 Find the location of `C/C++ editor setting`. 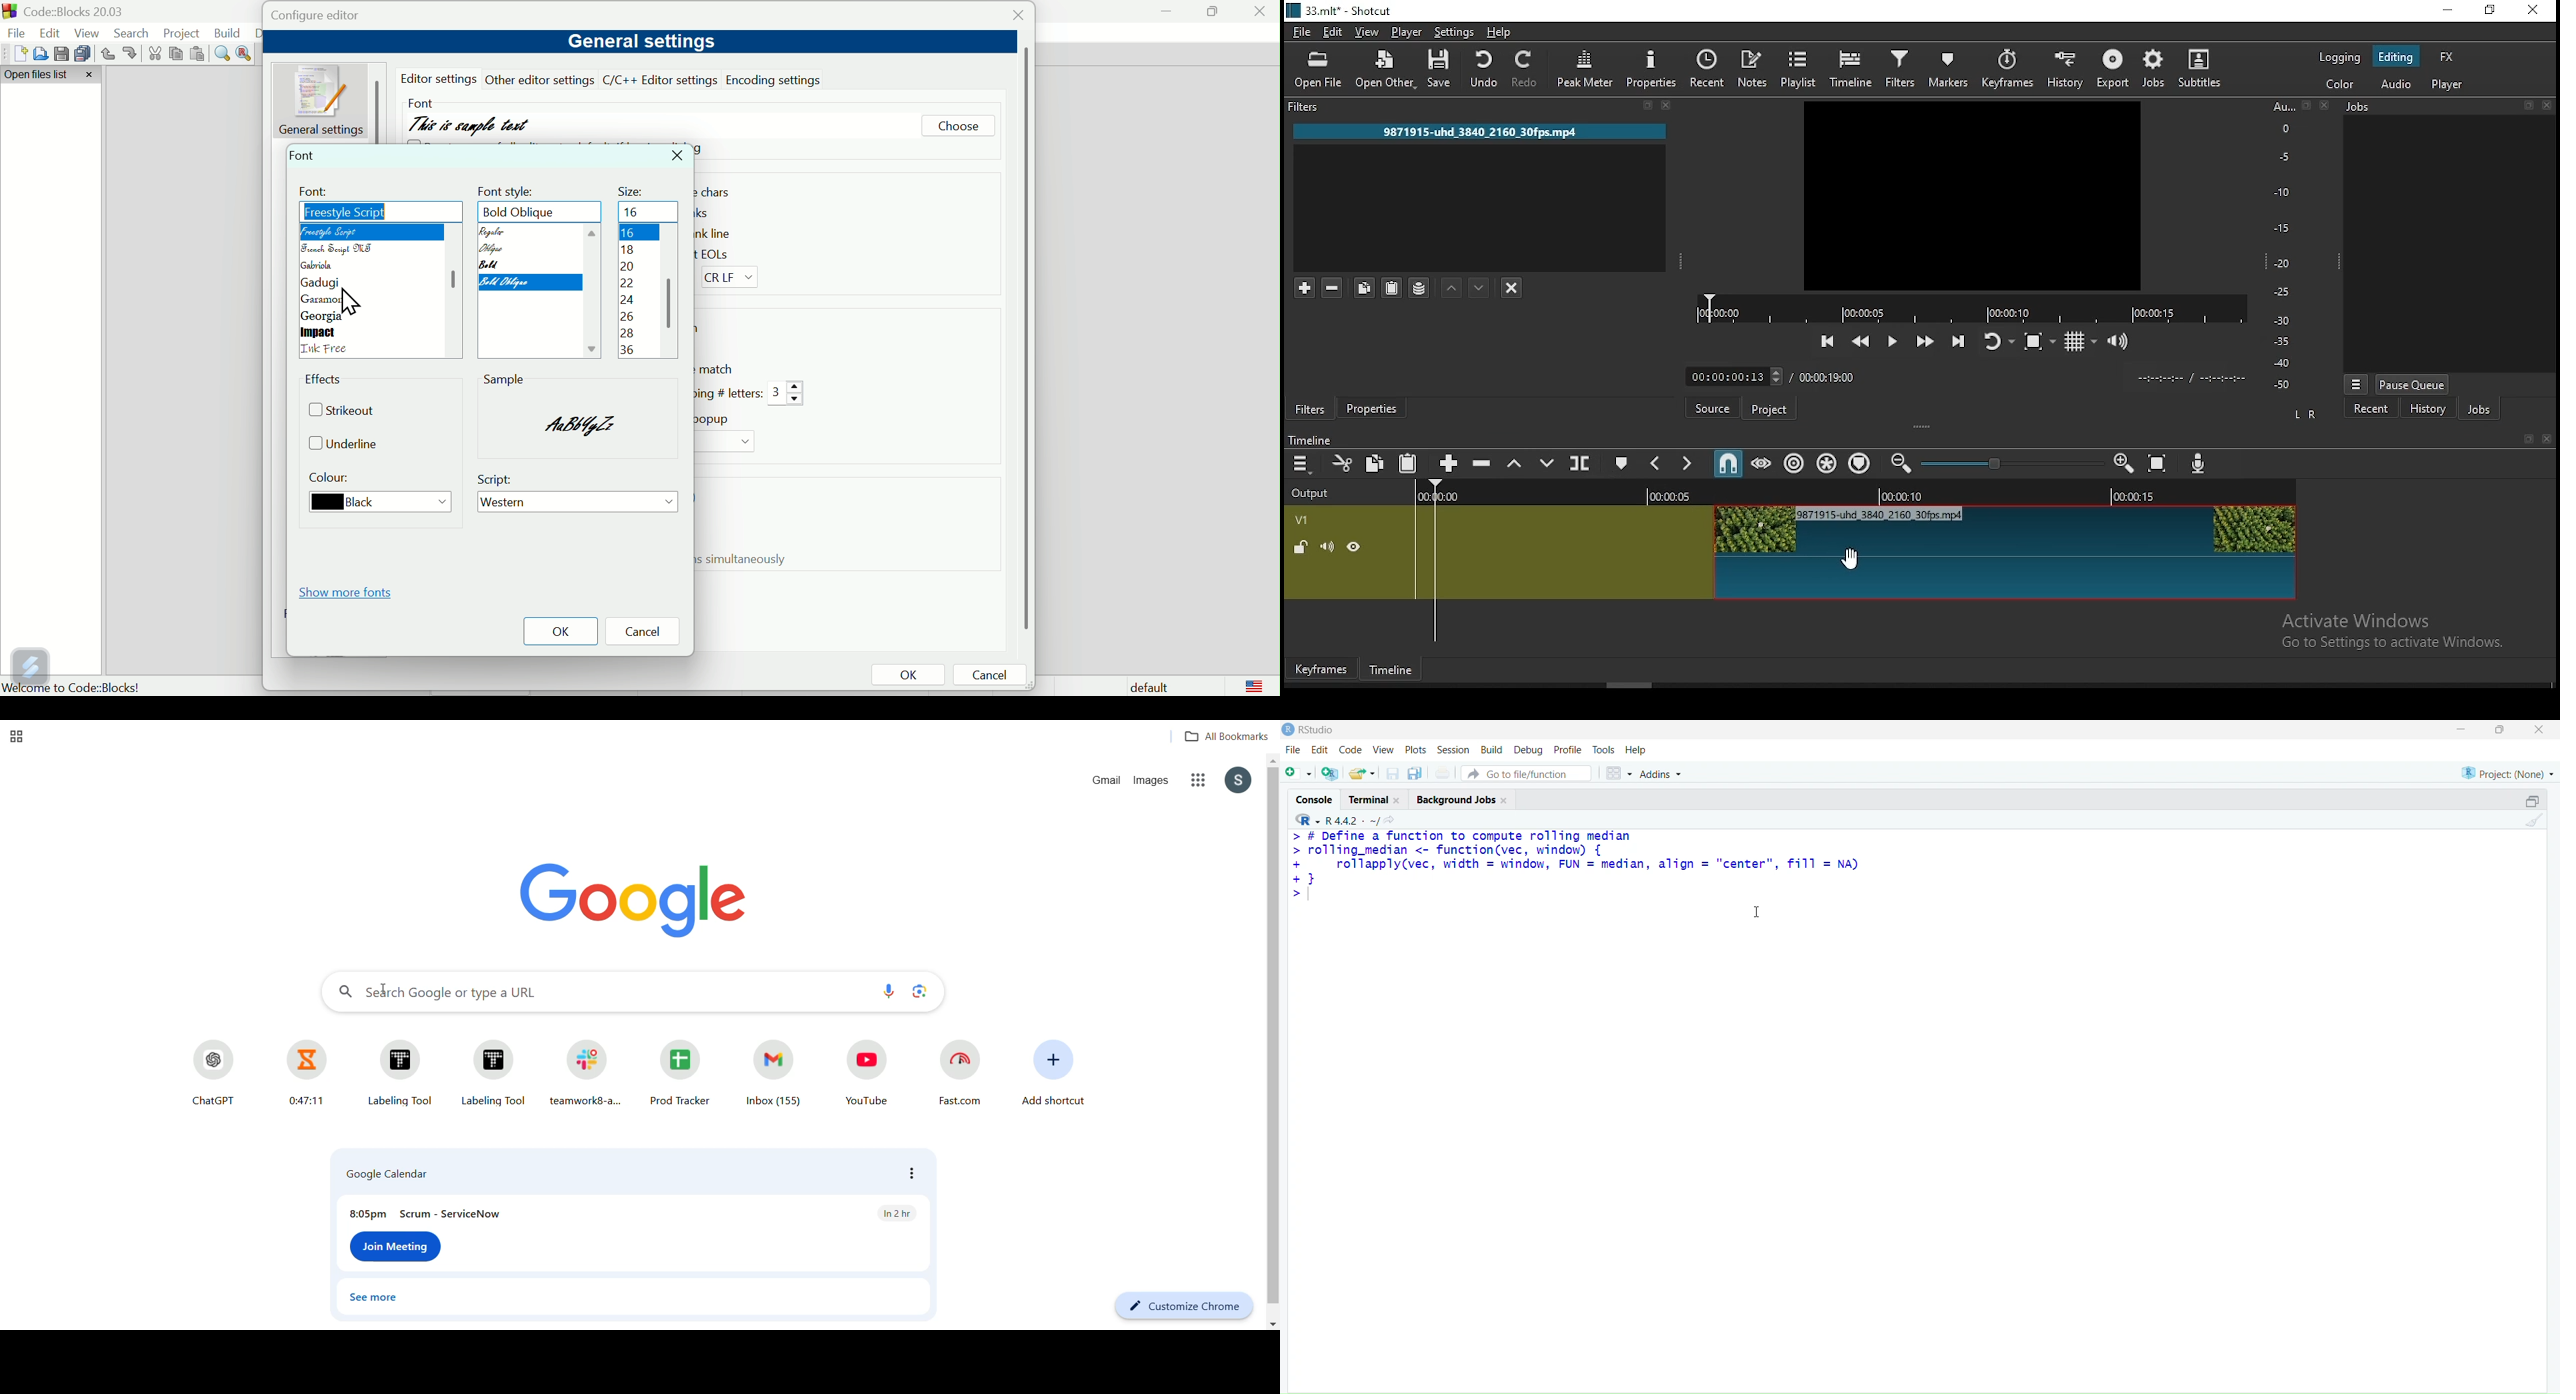

C/C++ editor setting is located at coordinates (661, 80).